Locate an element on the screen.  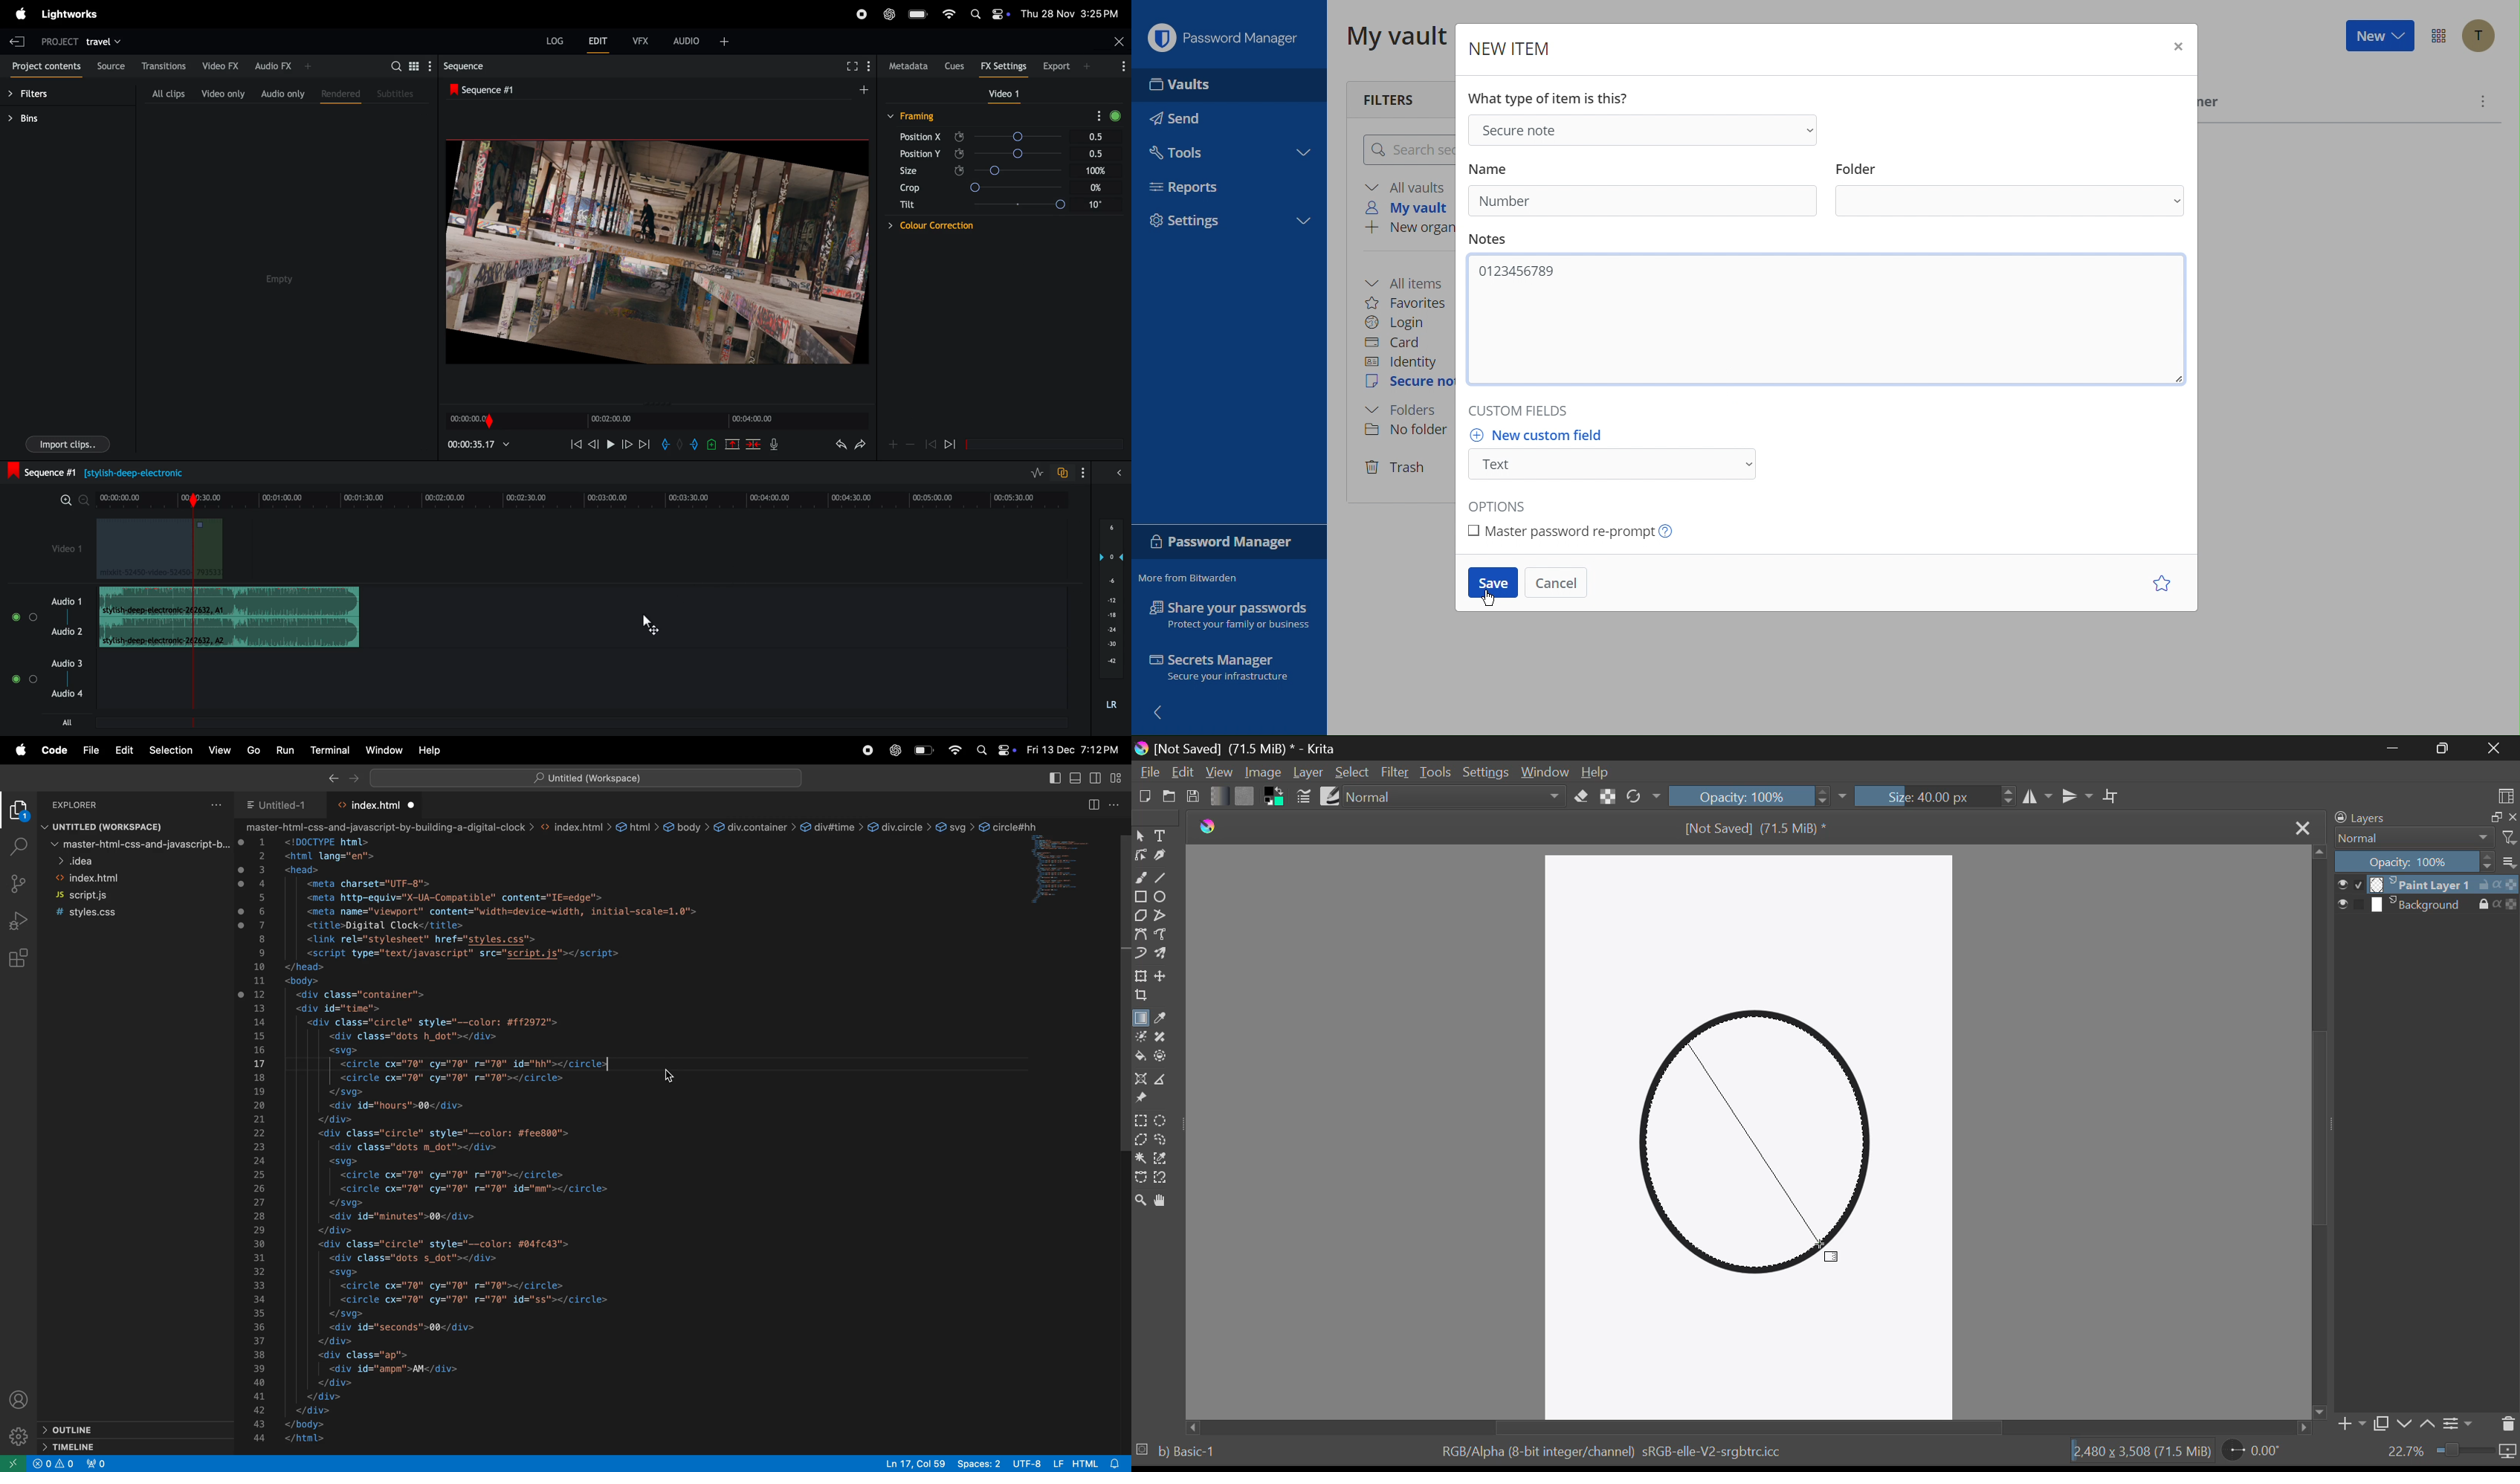
Options is located at coordinates (2437, 37).